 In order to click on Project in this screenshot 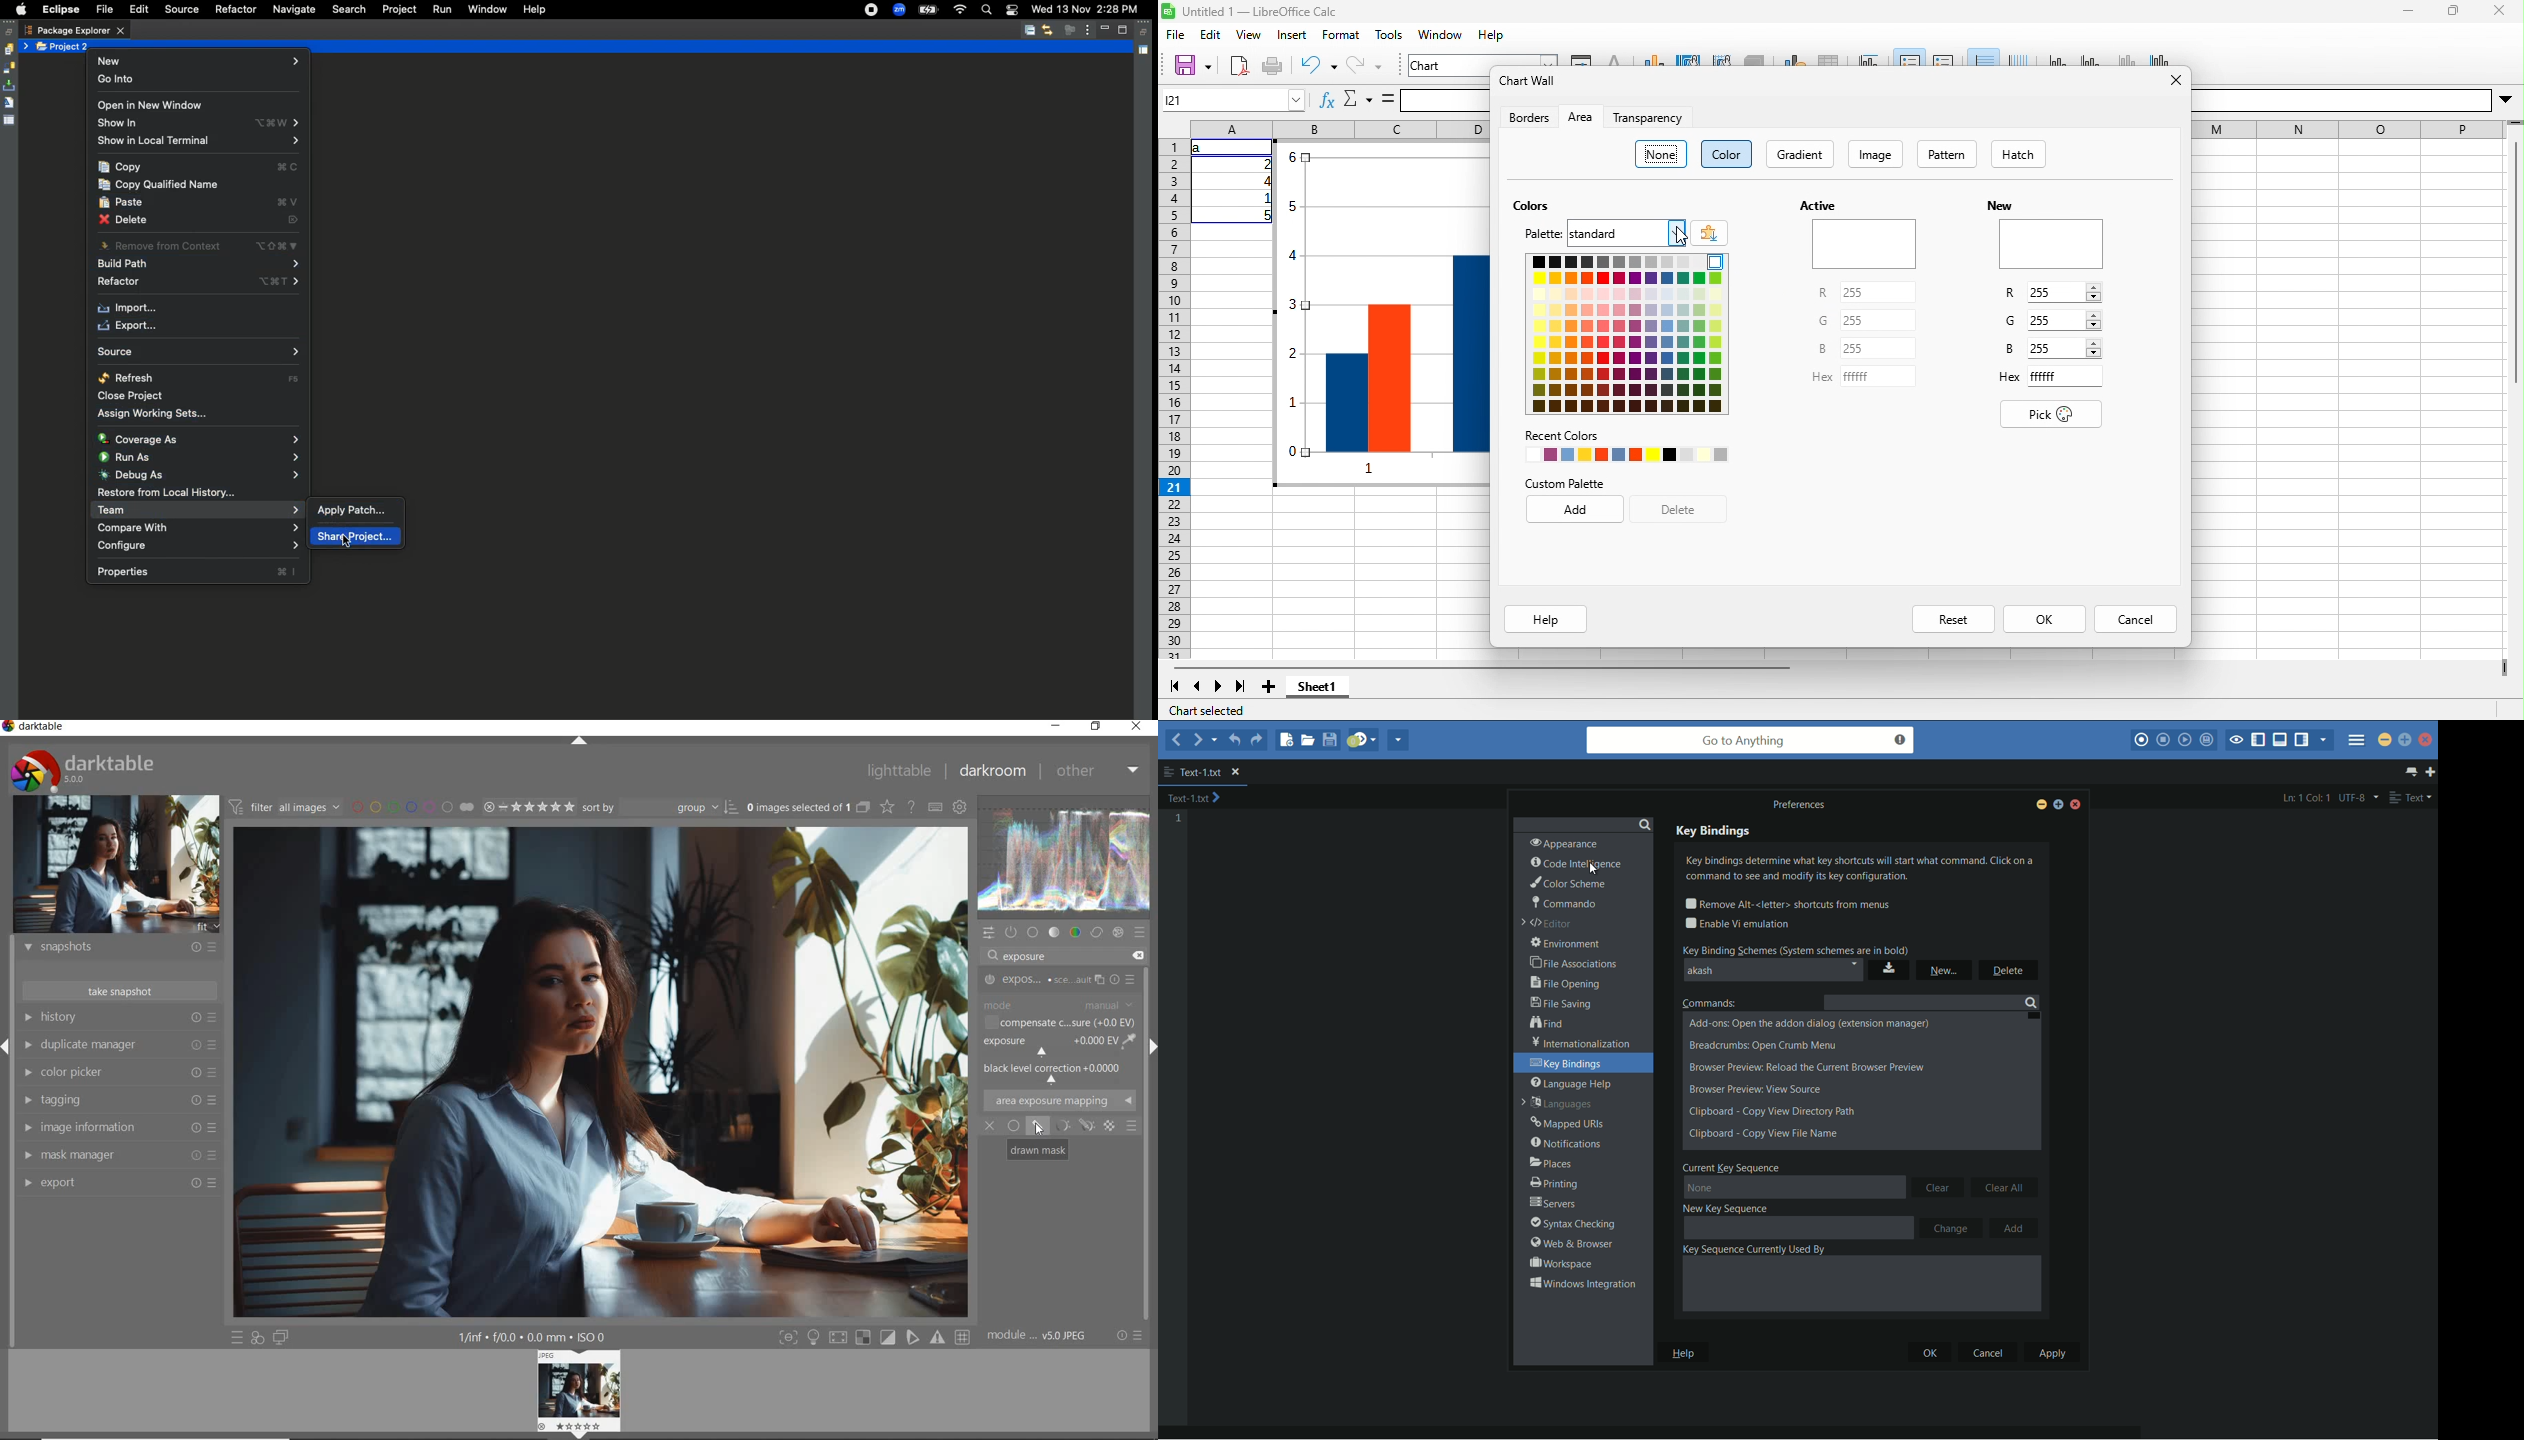, I will do `click(396, 10)`.